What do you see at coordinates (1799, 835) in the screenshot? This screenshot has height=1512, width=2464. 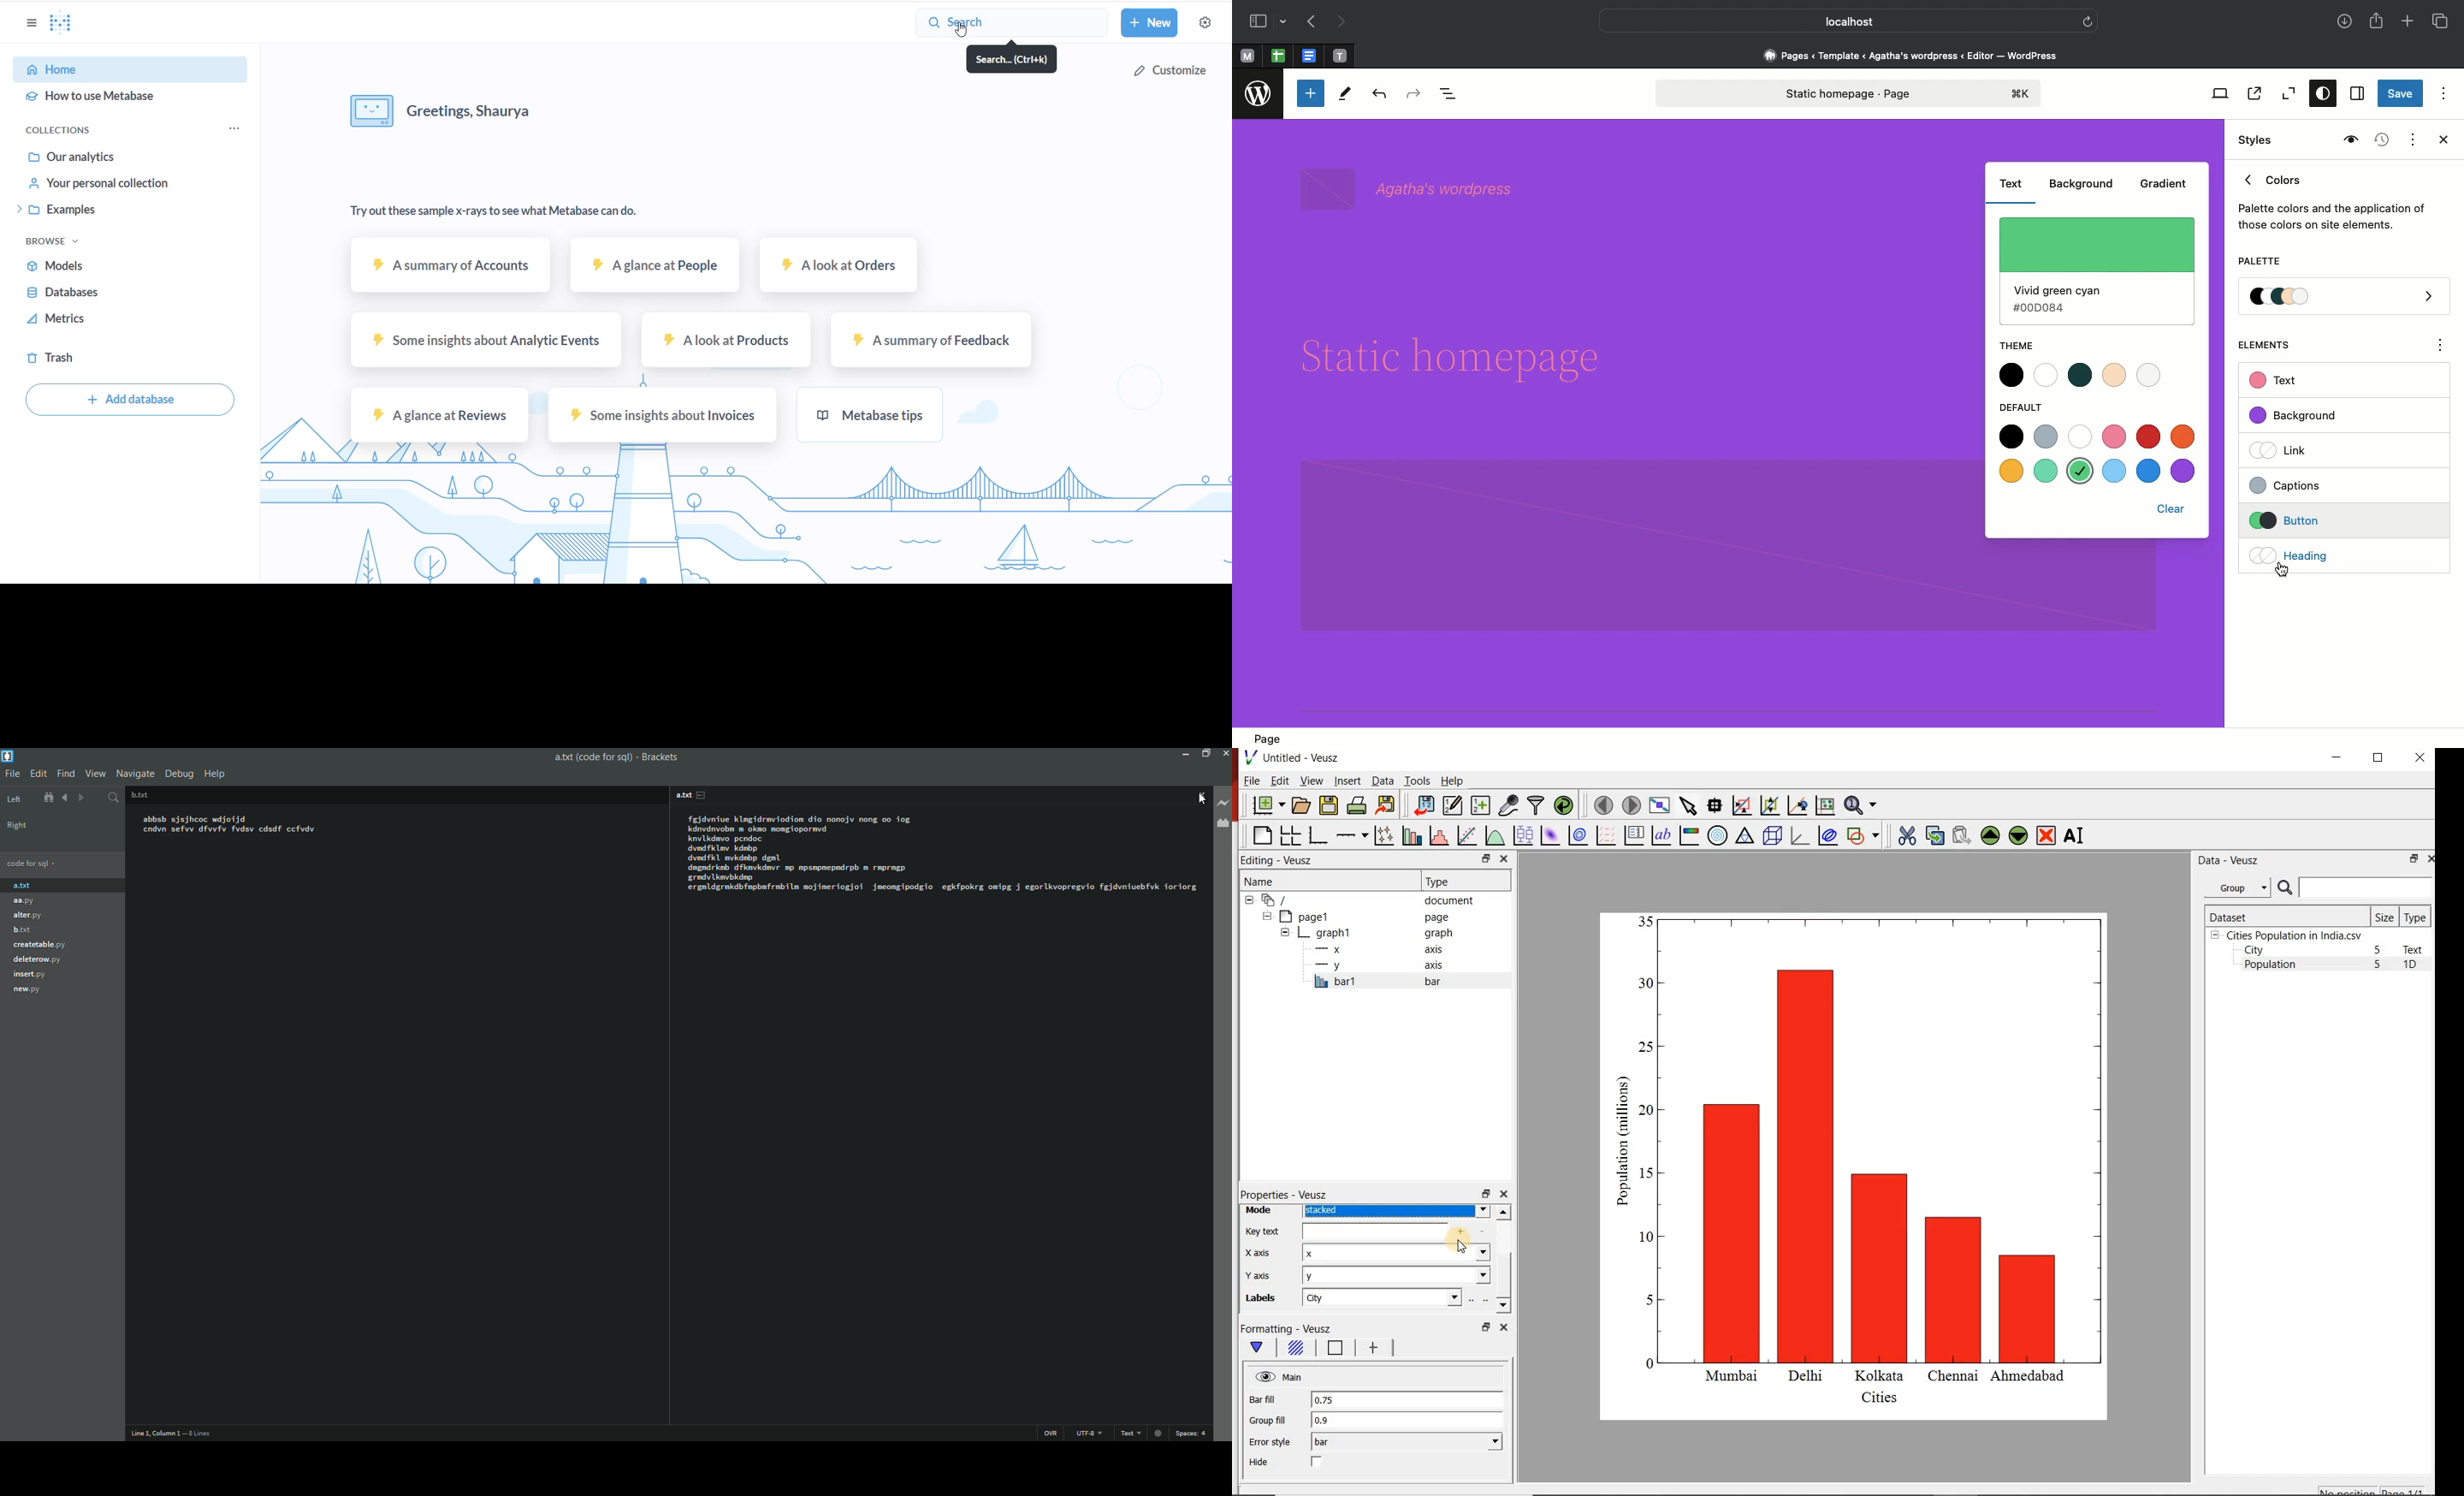 I see `3d graph` at bounding box center [1799, 835].